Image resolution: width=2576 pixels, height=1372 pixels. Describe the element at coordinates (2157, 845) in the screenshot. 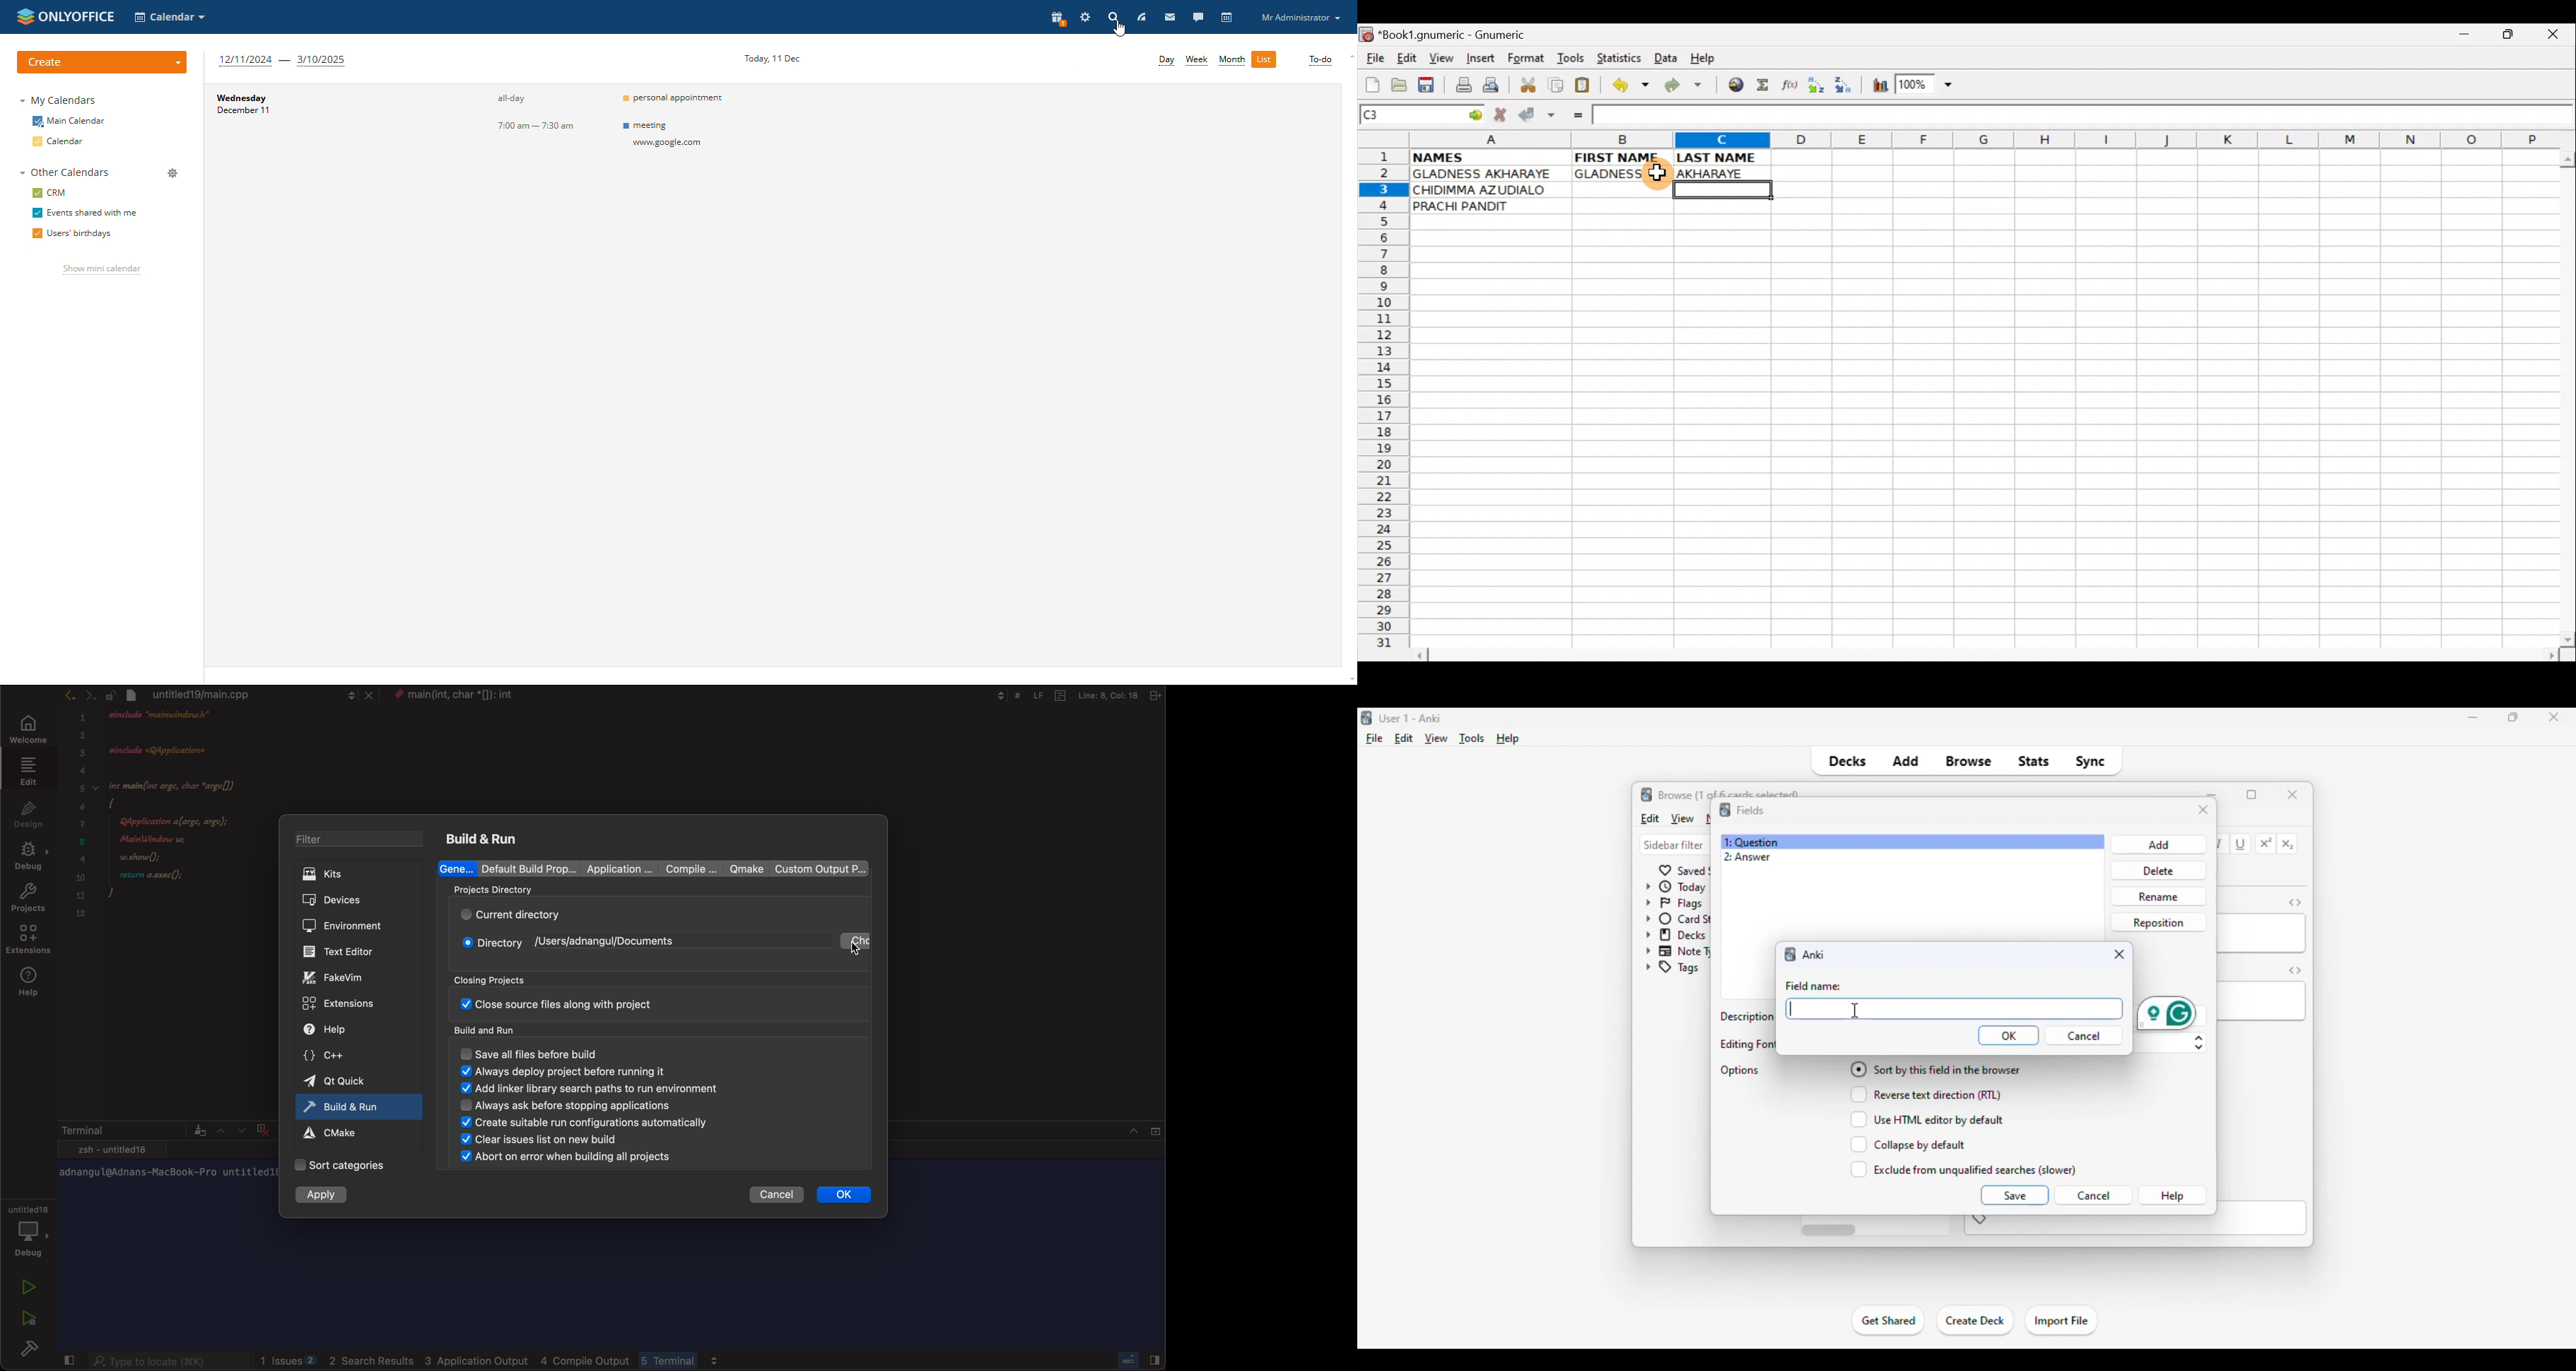

I see `add` at that location.